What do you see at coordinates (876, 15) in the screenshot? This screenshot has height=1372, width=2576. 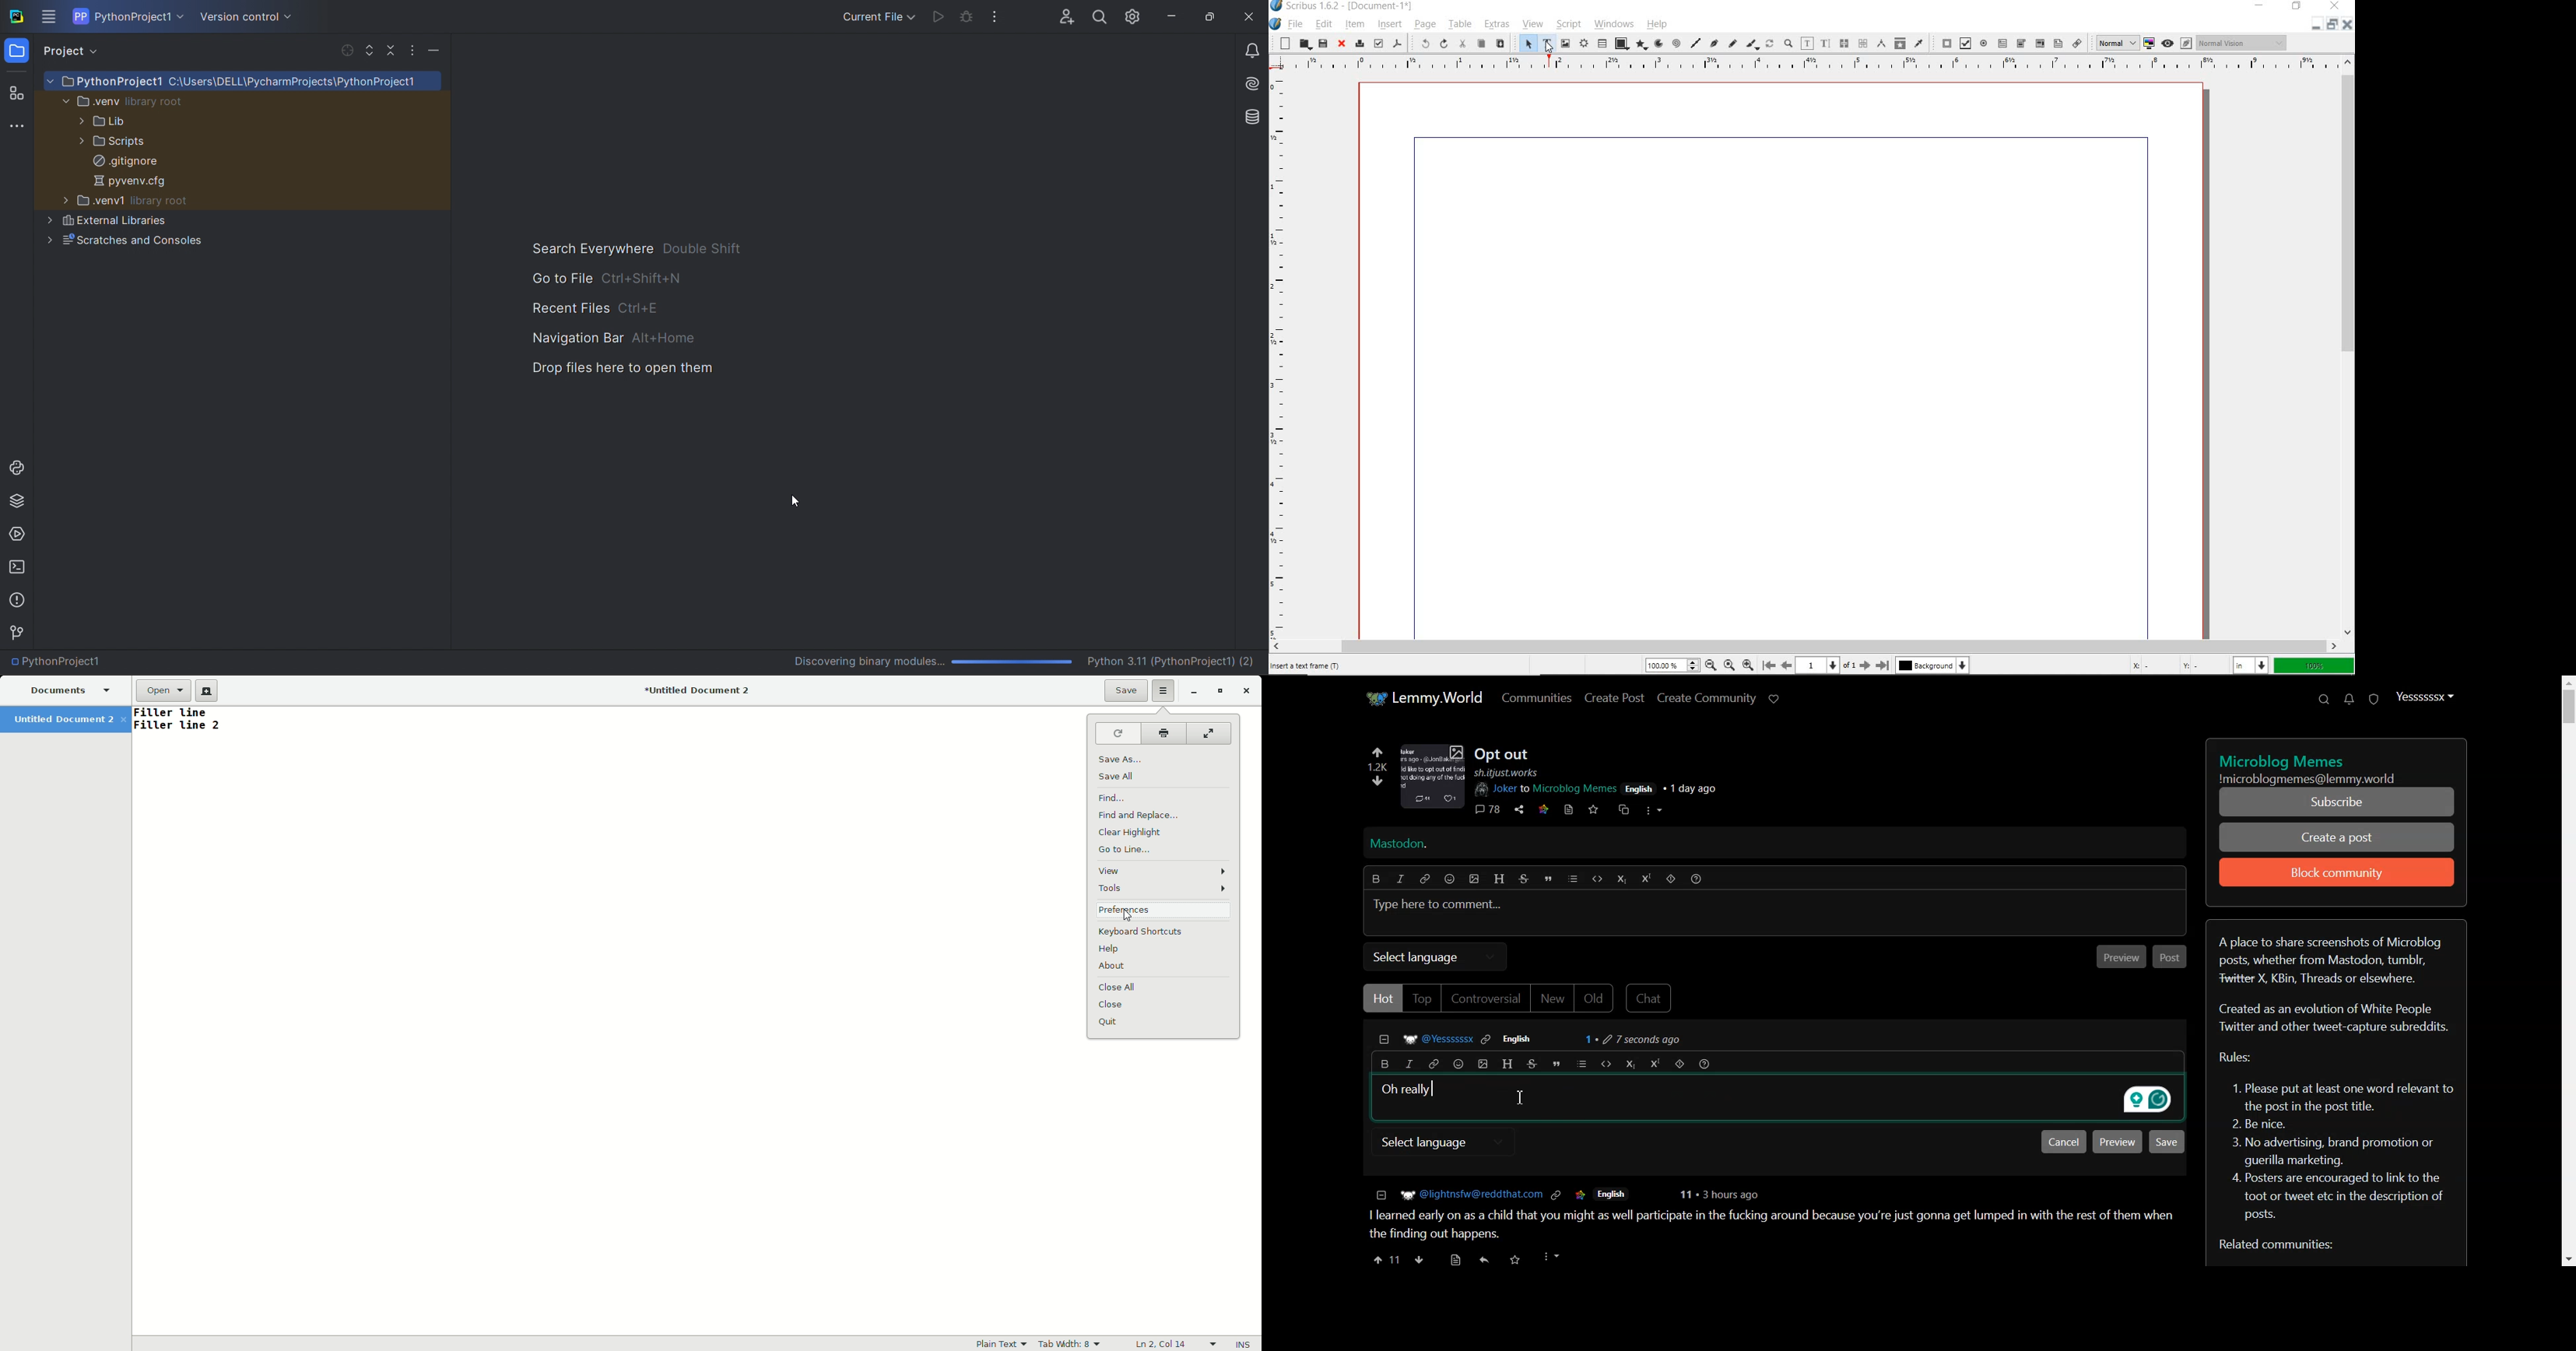 I see `run/debug options` at bounding box center [876, 15].